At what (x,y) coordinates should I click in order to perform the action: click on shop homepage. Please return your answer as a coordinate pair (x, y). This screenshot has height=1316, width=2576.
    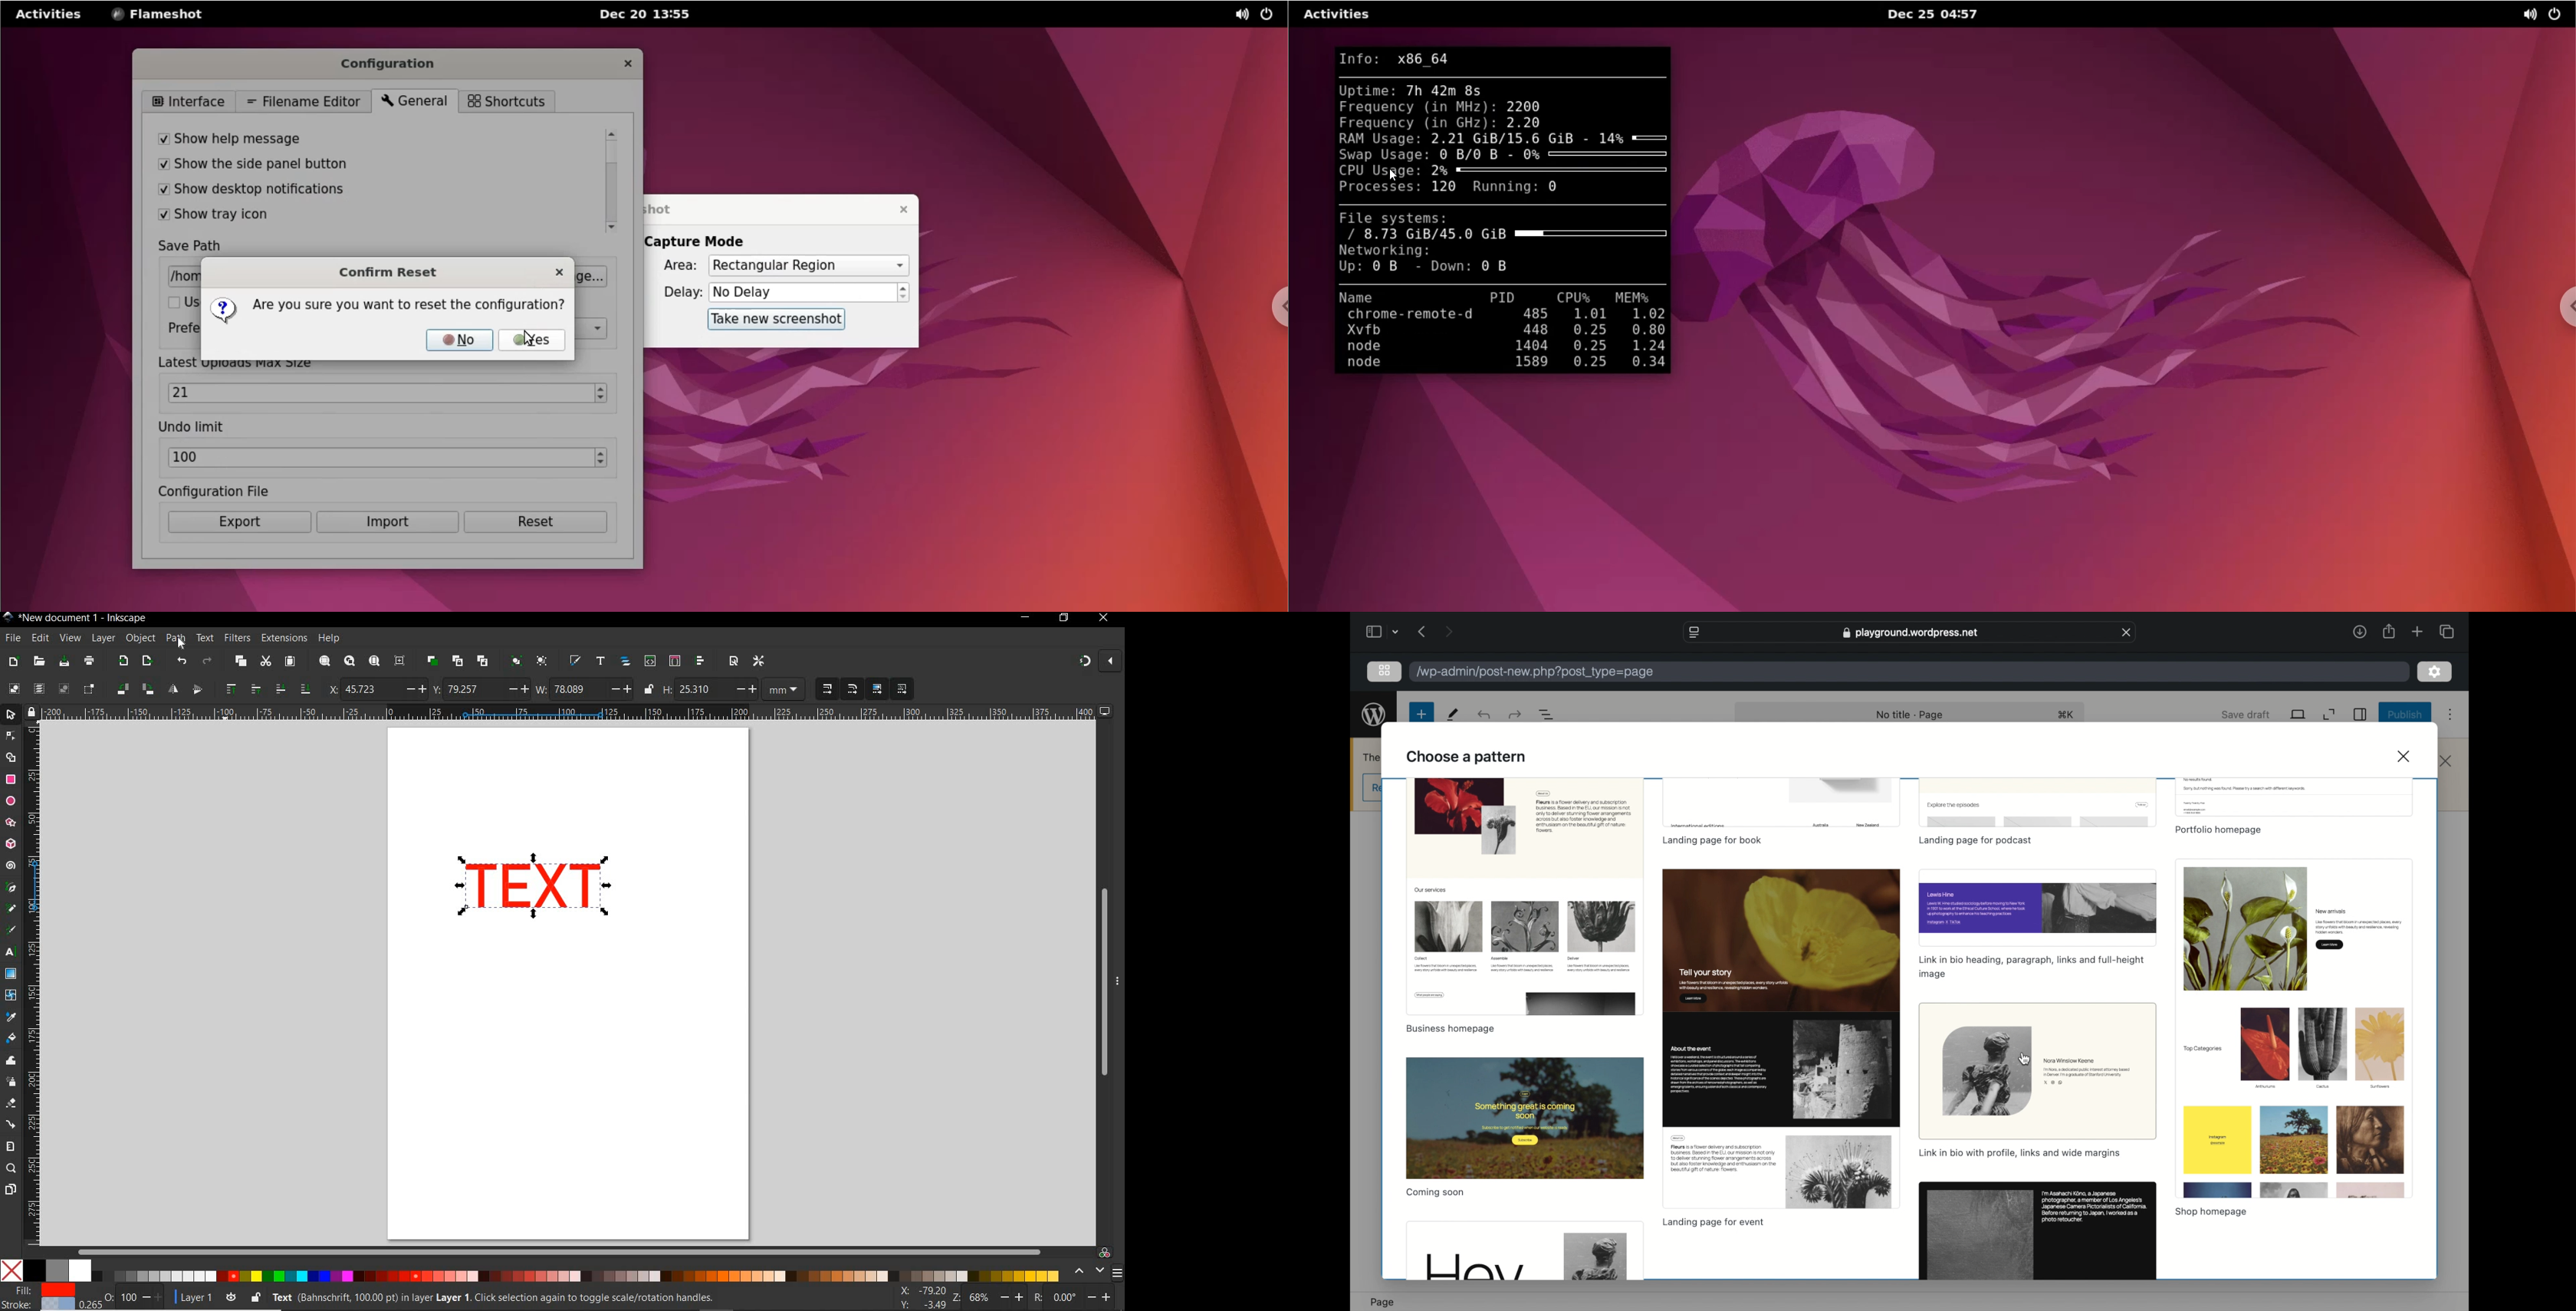
    Looking at the image, I should click on (2210, 1212).